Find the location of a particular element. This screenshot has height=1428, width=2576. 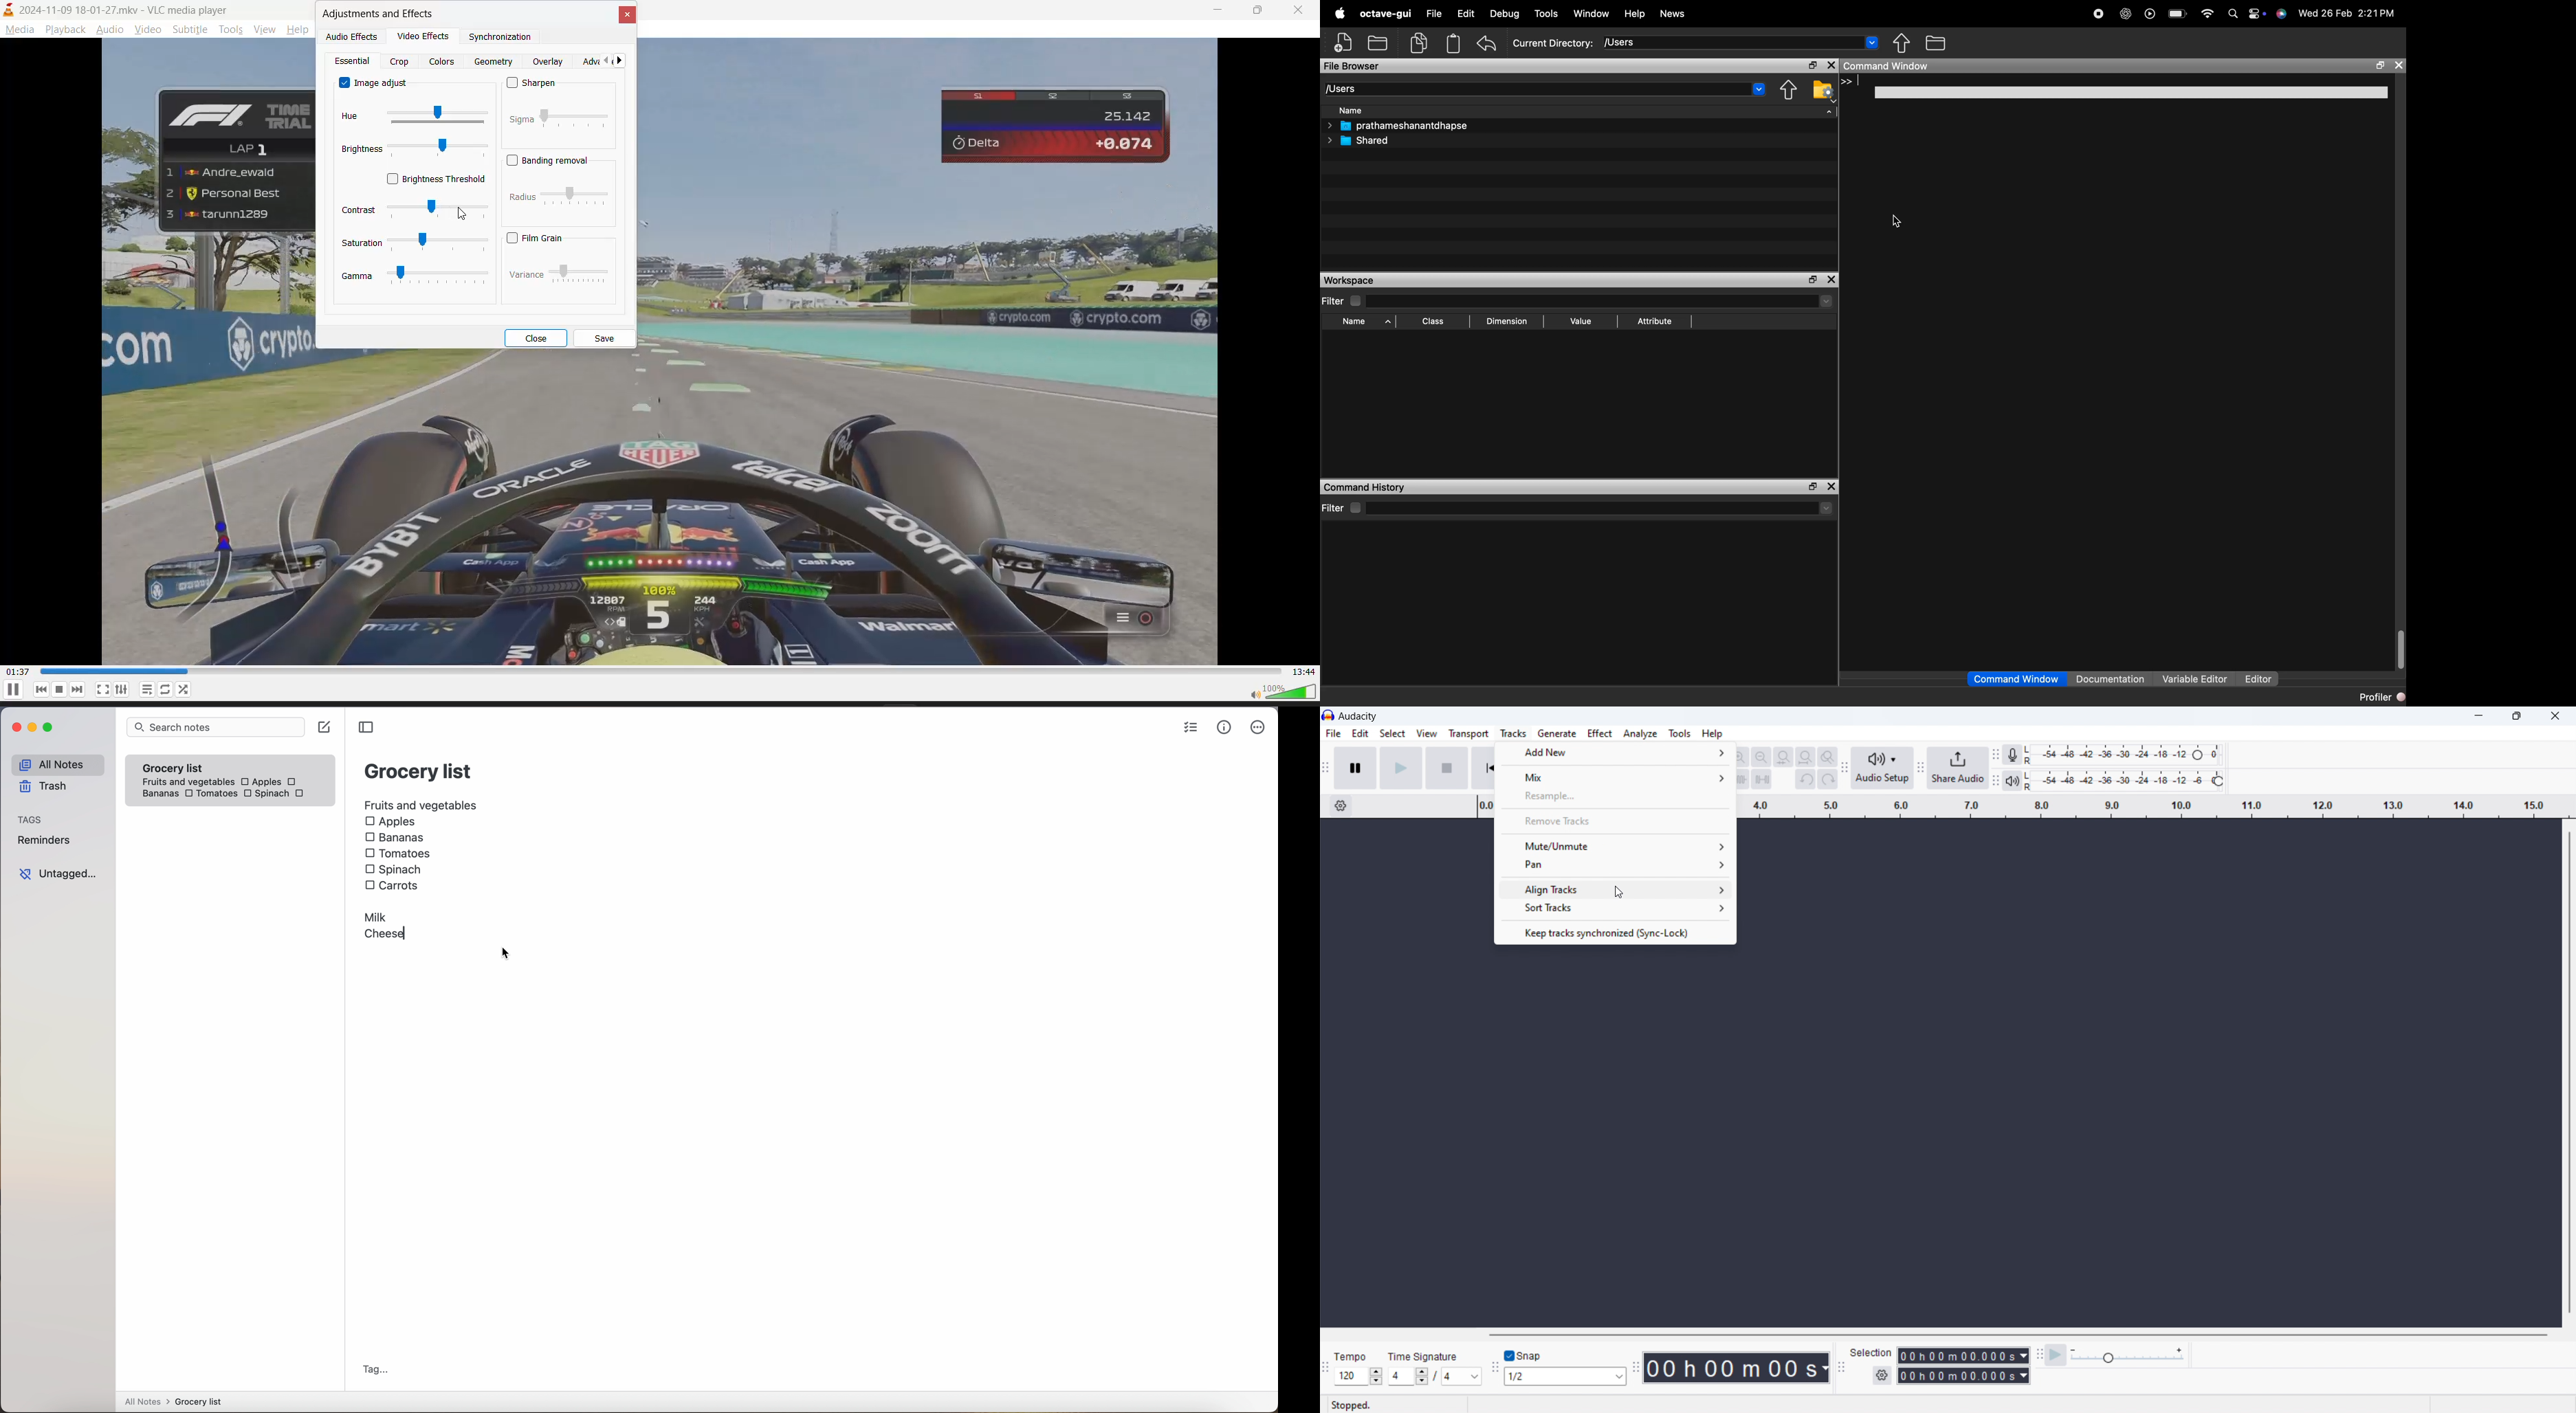

Current Directory: [Users is located at coordinates (1549, 43).